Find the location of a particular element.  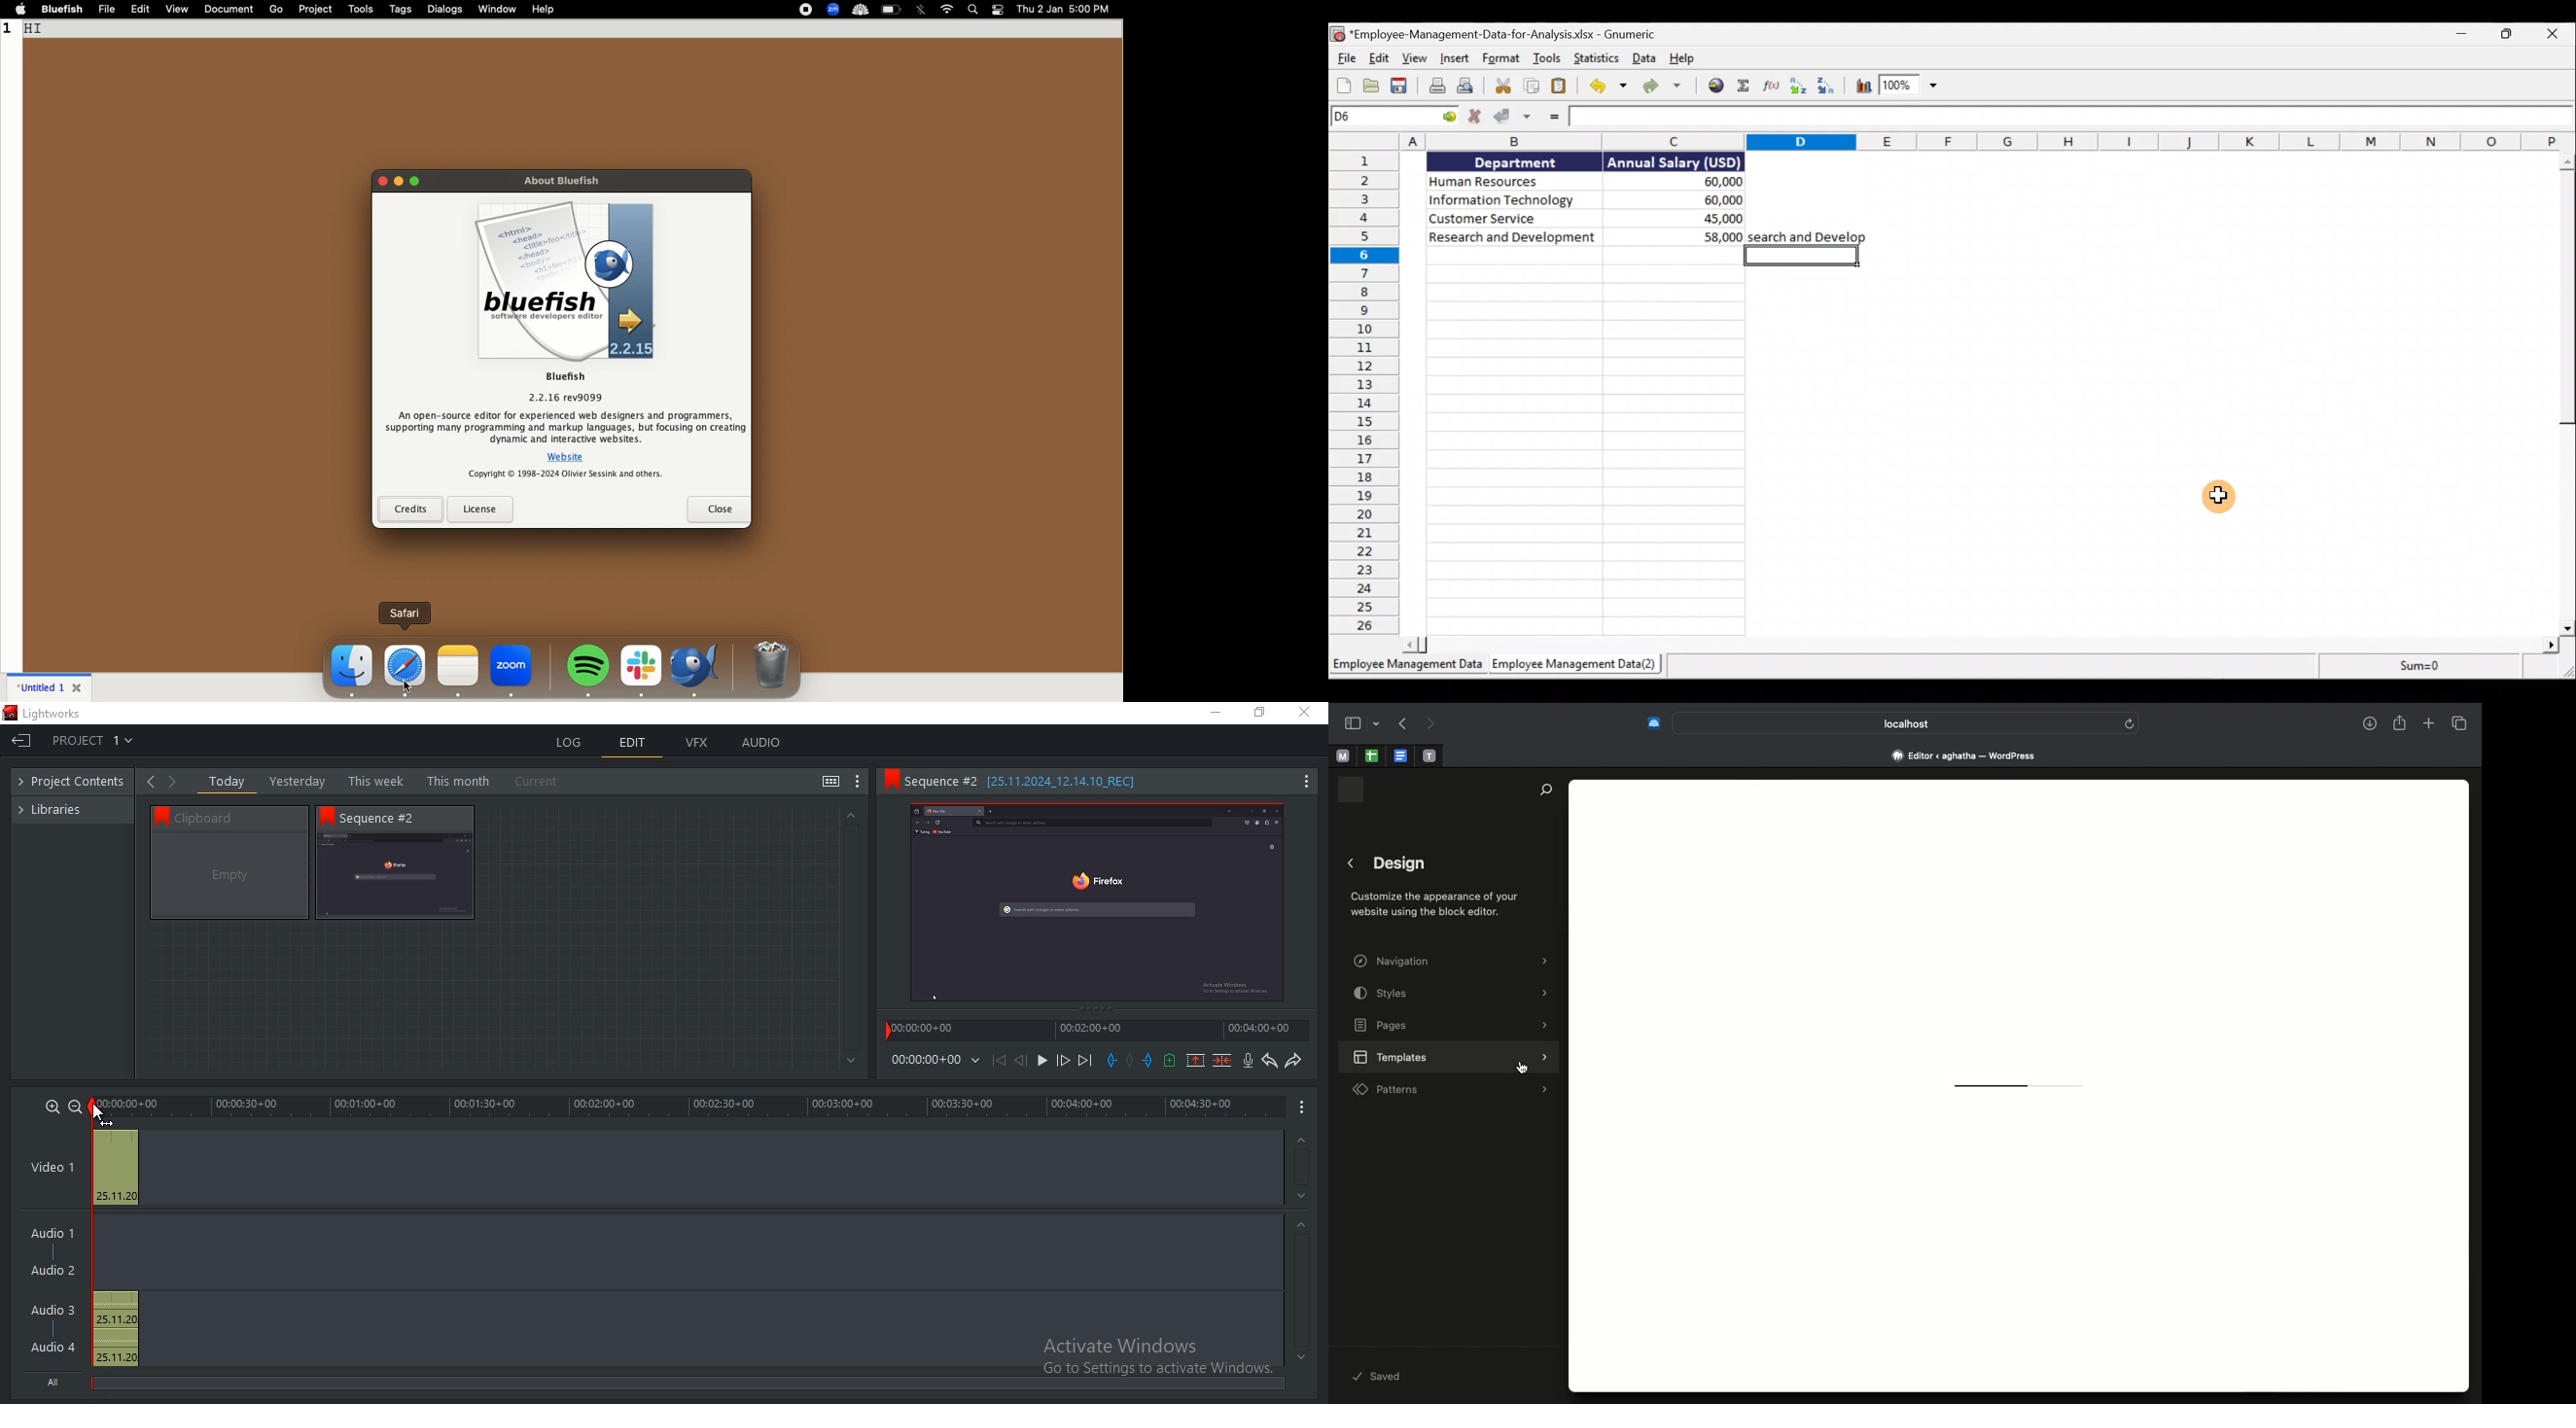

Audio 4 is located at coordinates (53, 1346).